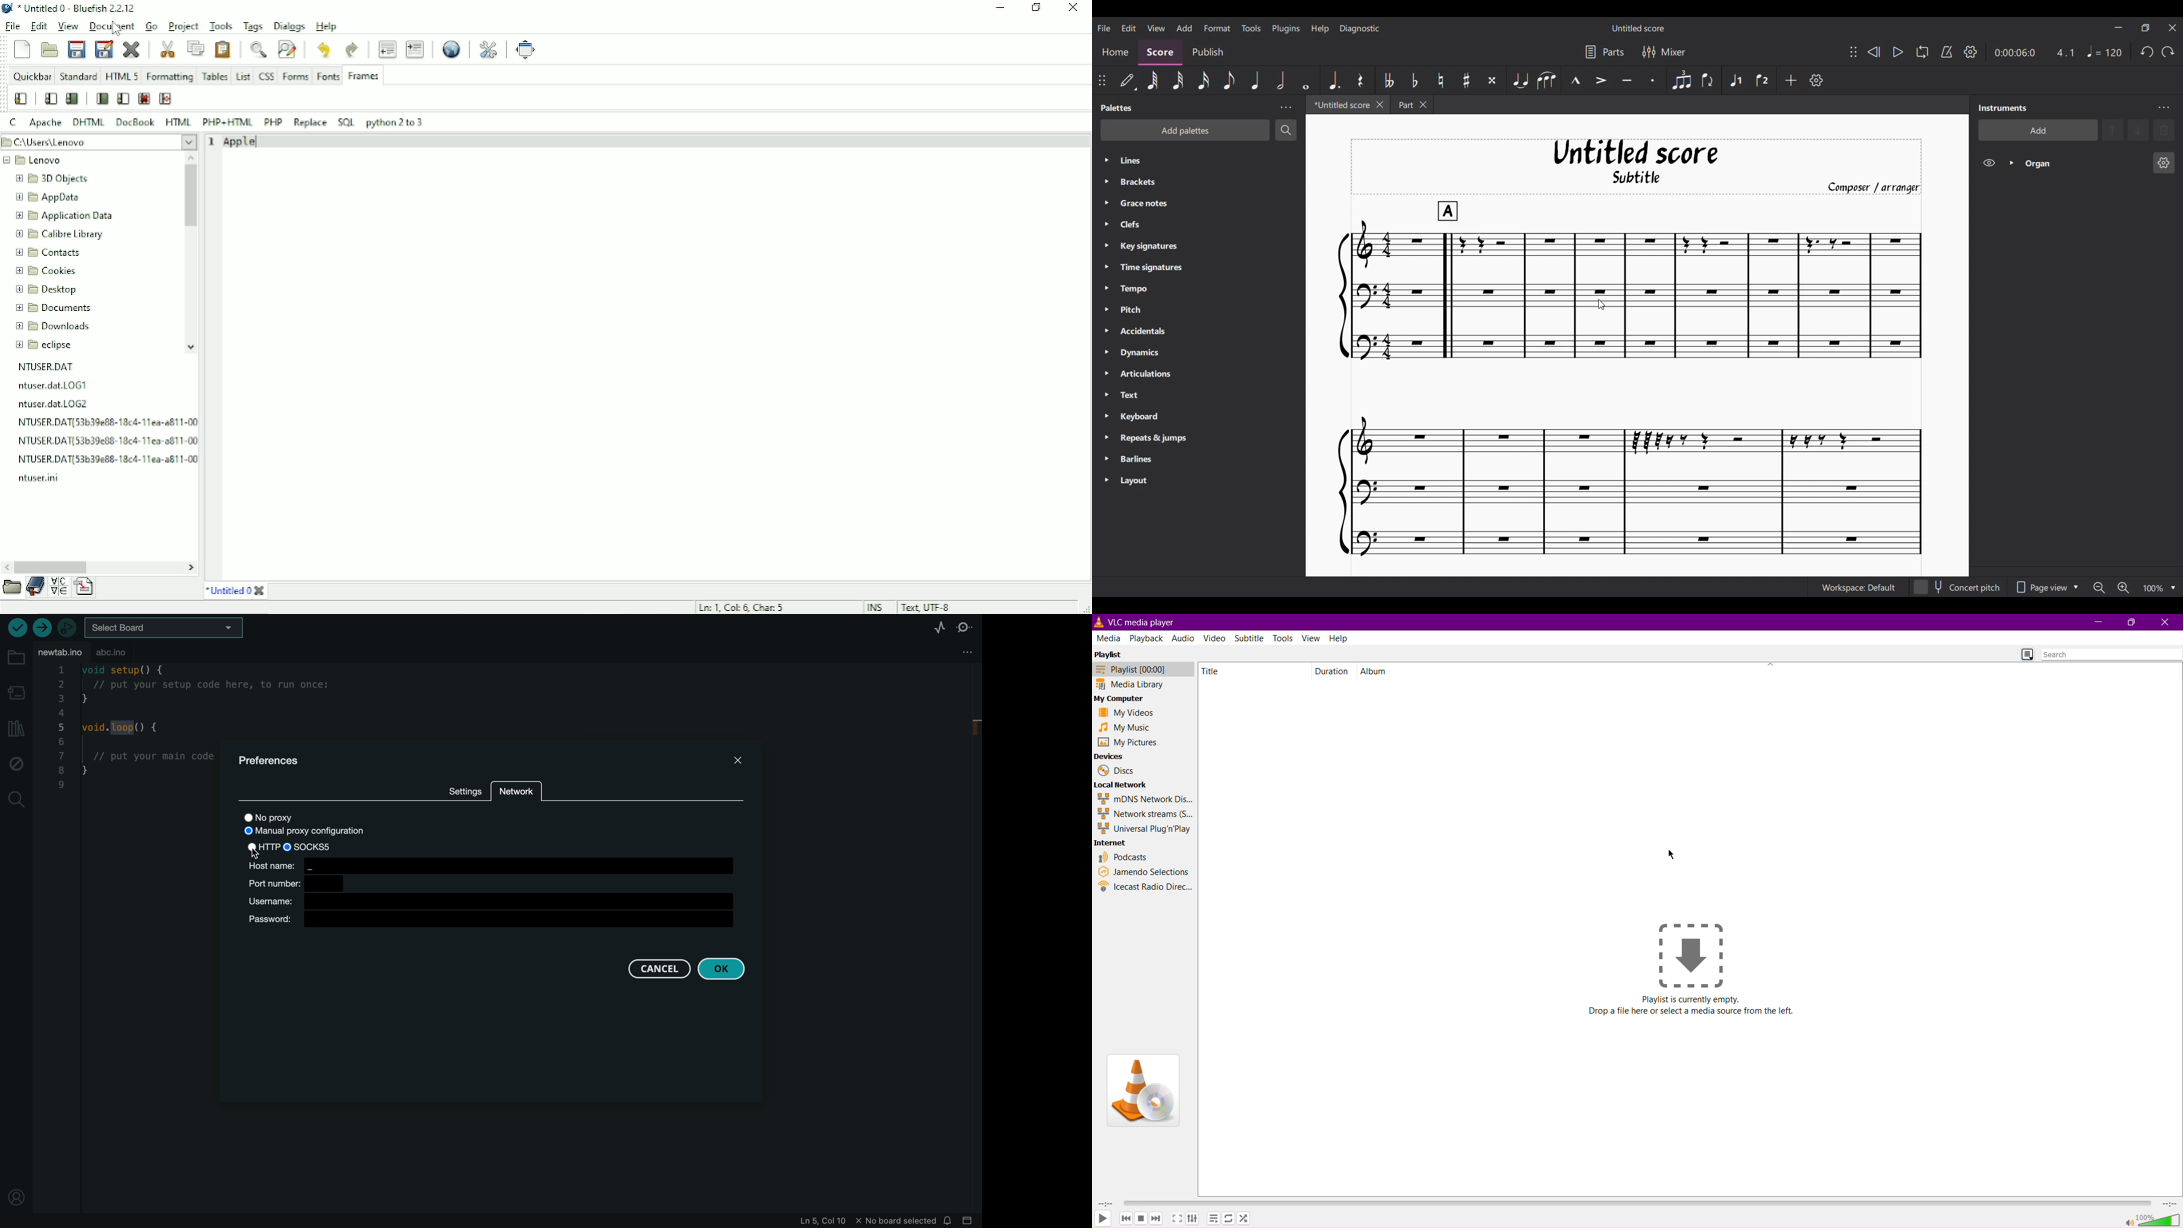  What do you see at coordinates (2024, 653) in the screenshot?
I see `Toggle Playlist view` at bounding box center [2024, 653].